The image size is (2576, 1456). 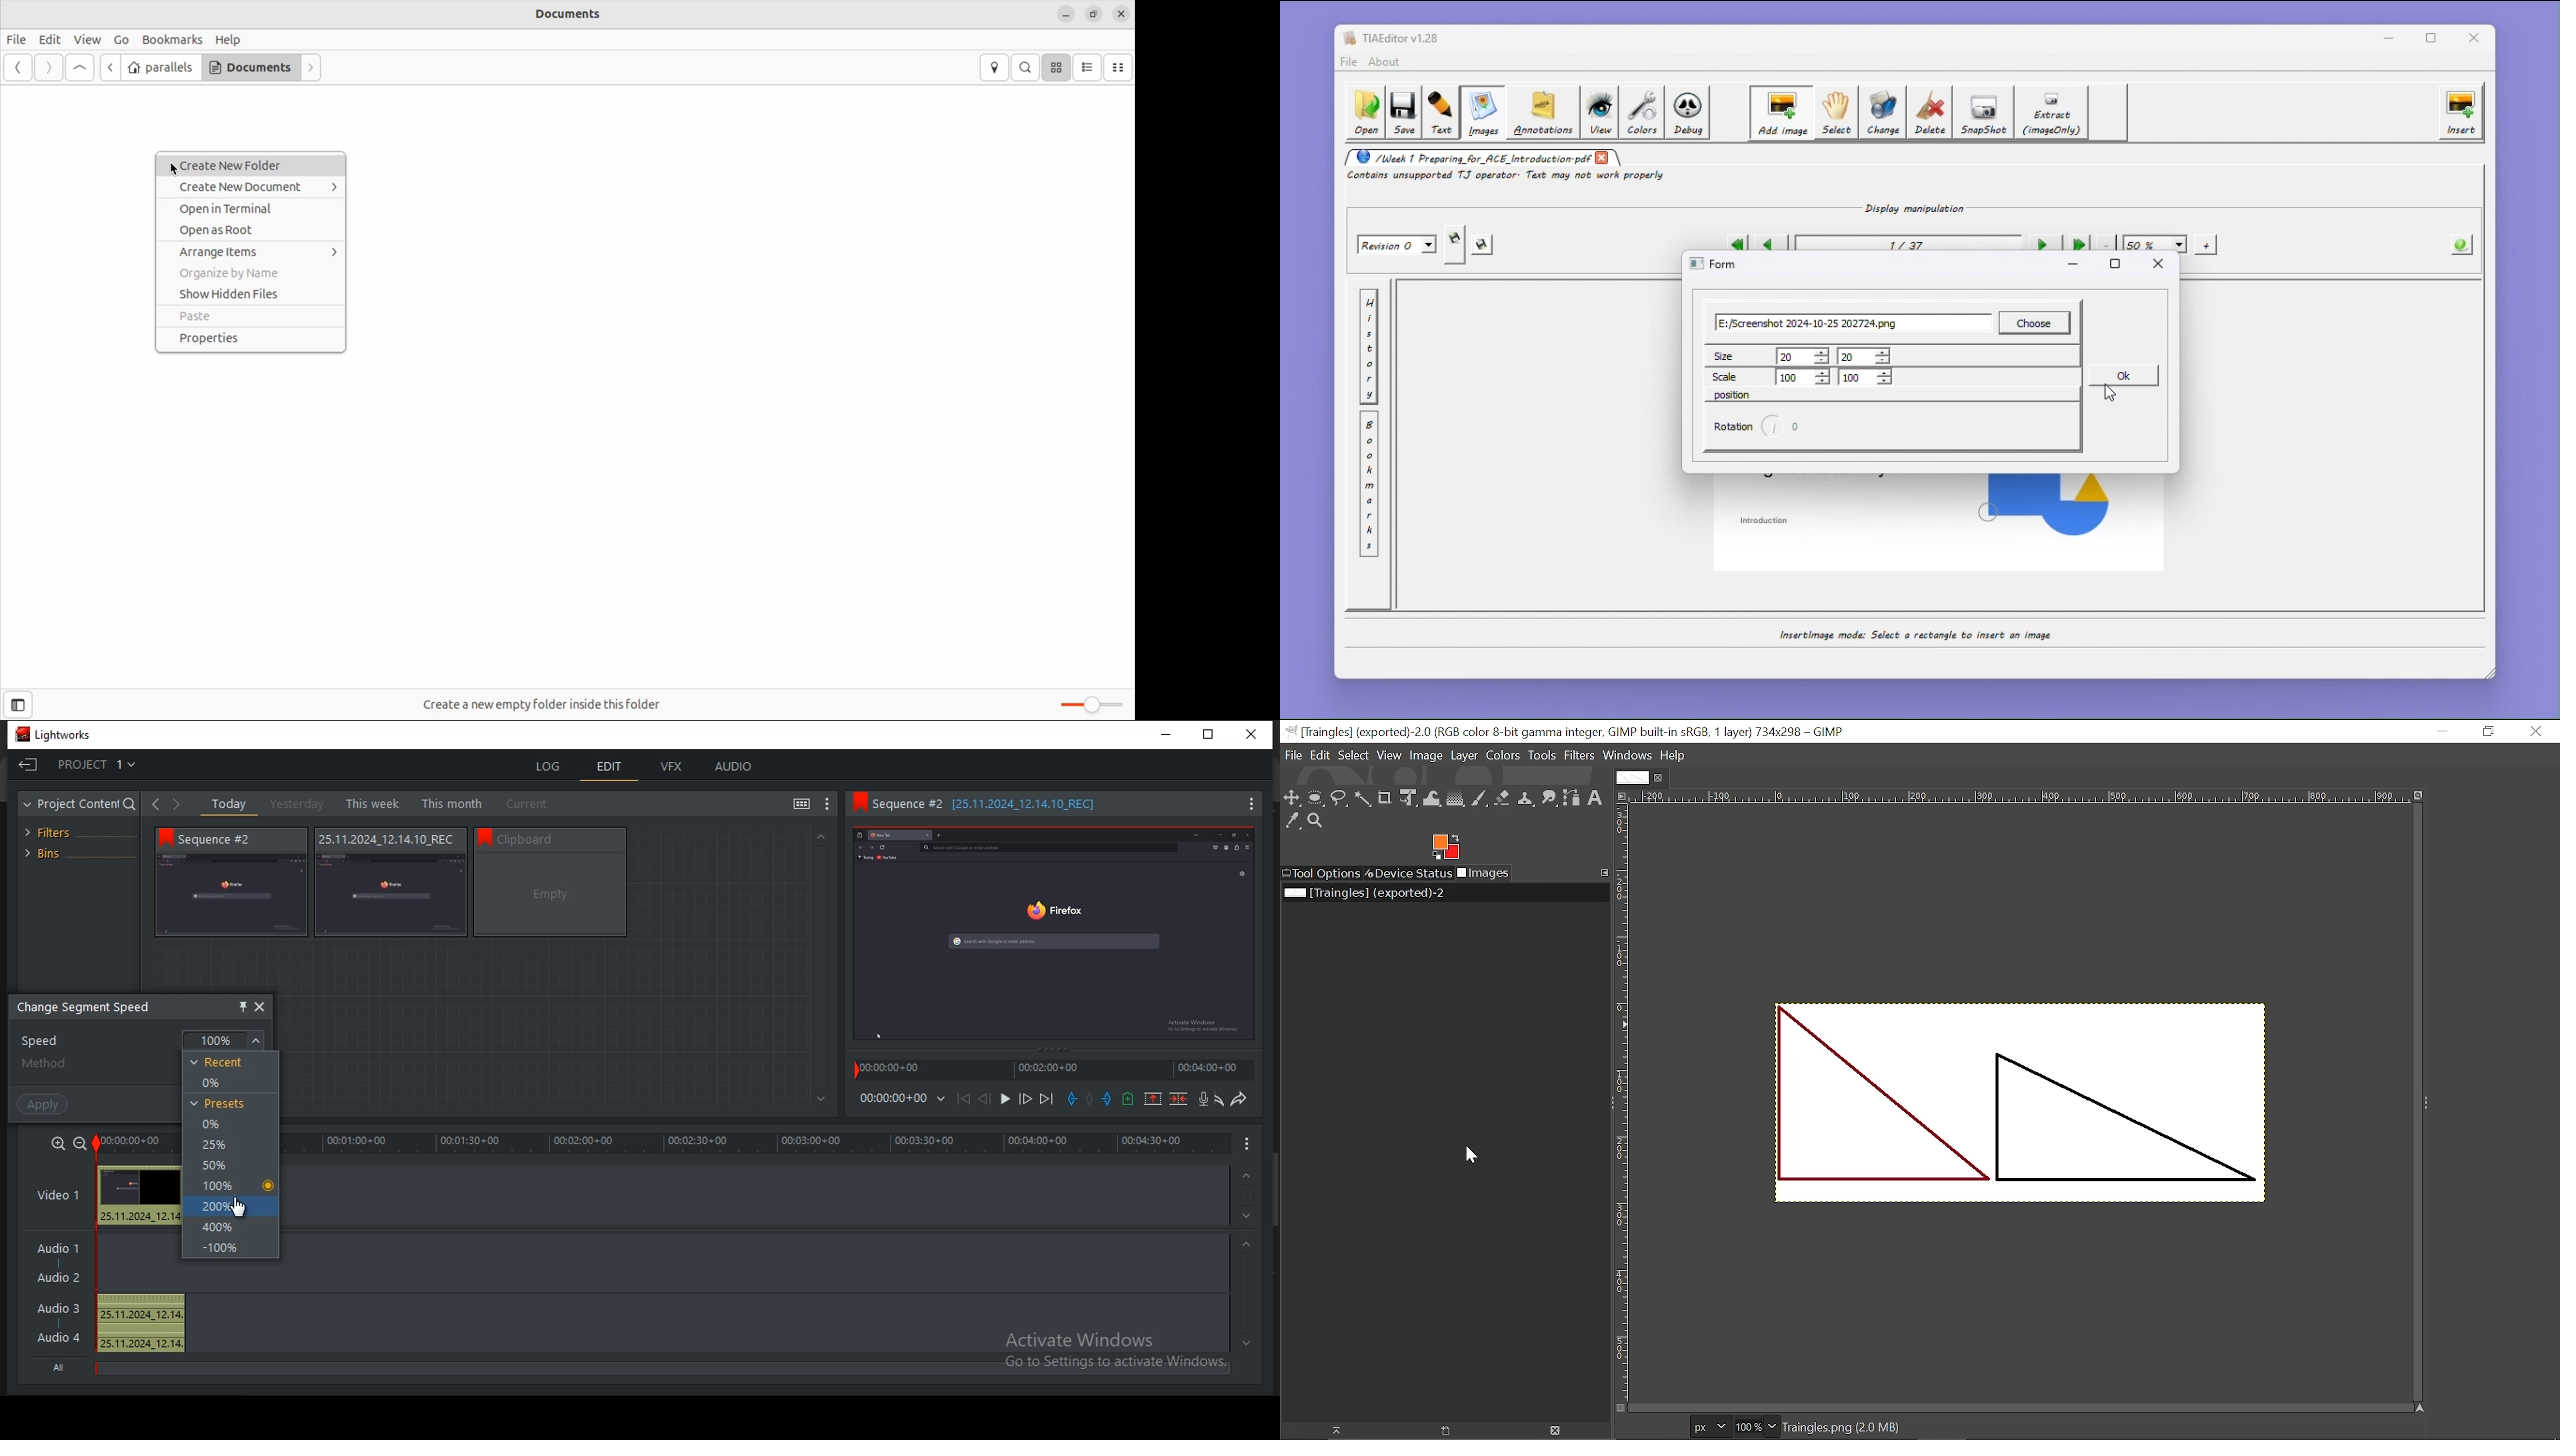 What do you see at coordinates (2427, 1101) in the screenshot?
I see `Sidebar options` at bounding box center [2427, 1101].